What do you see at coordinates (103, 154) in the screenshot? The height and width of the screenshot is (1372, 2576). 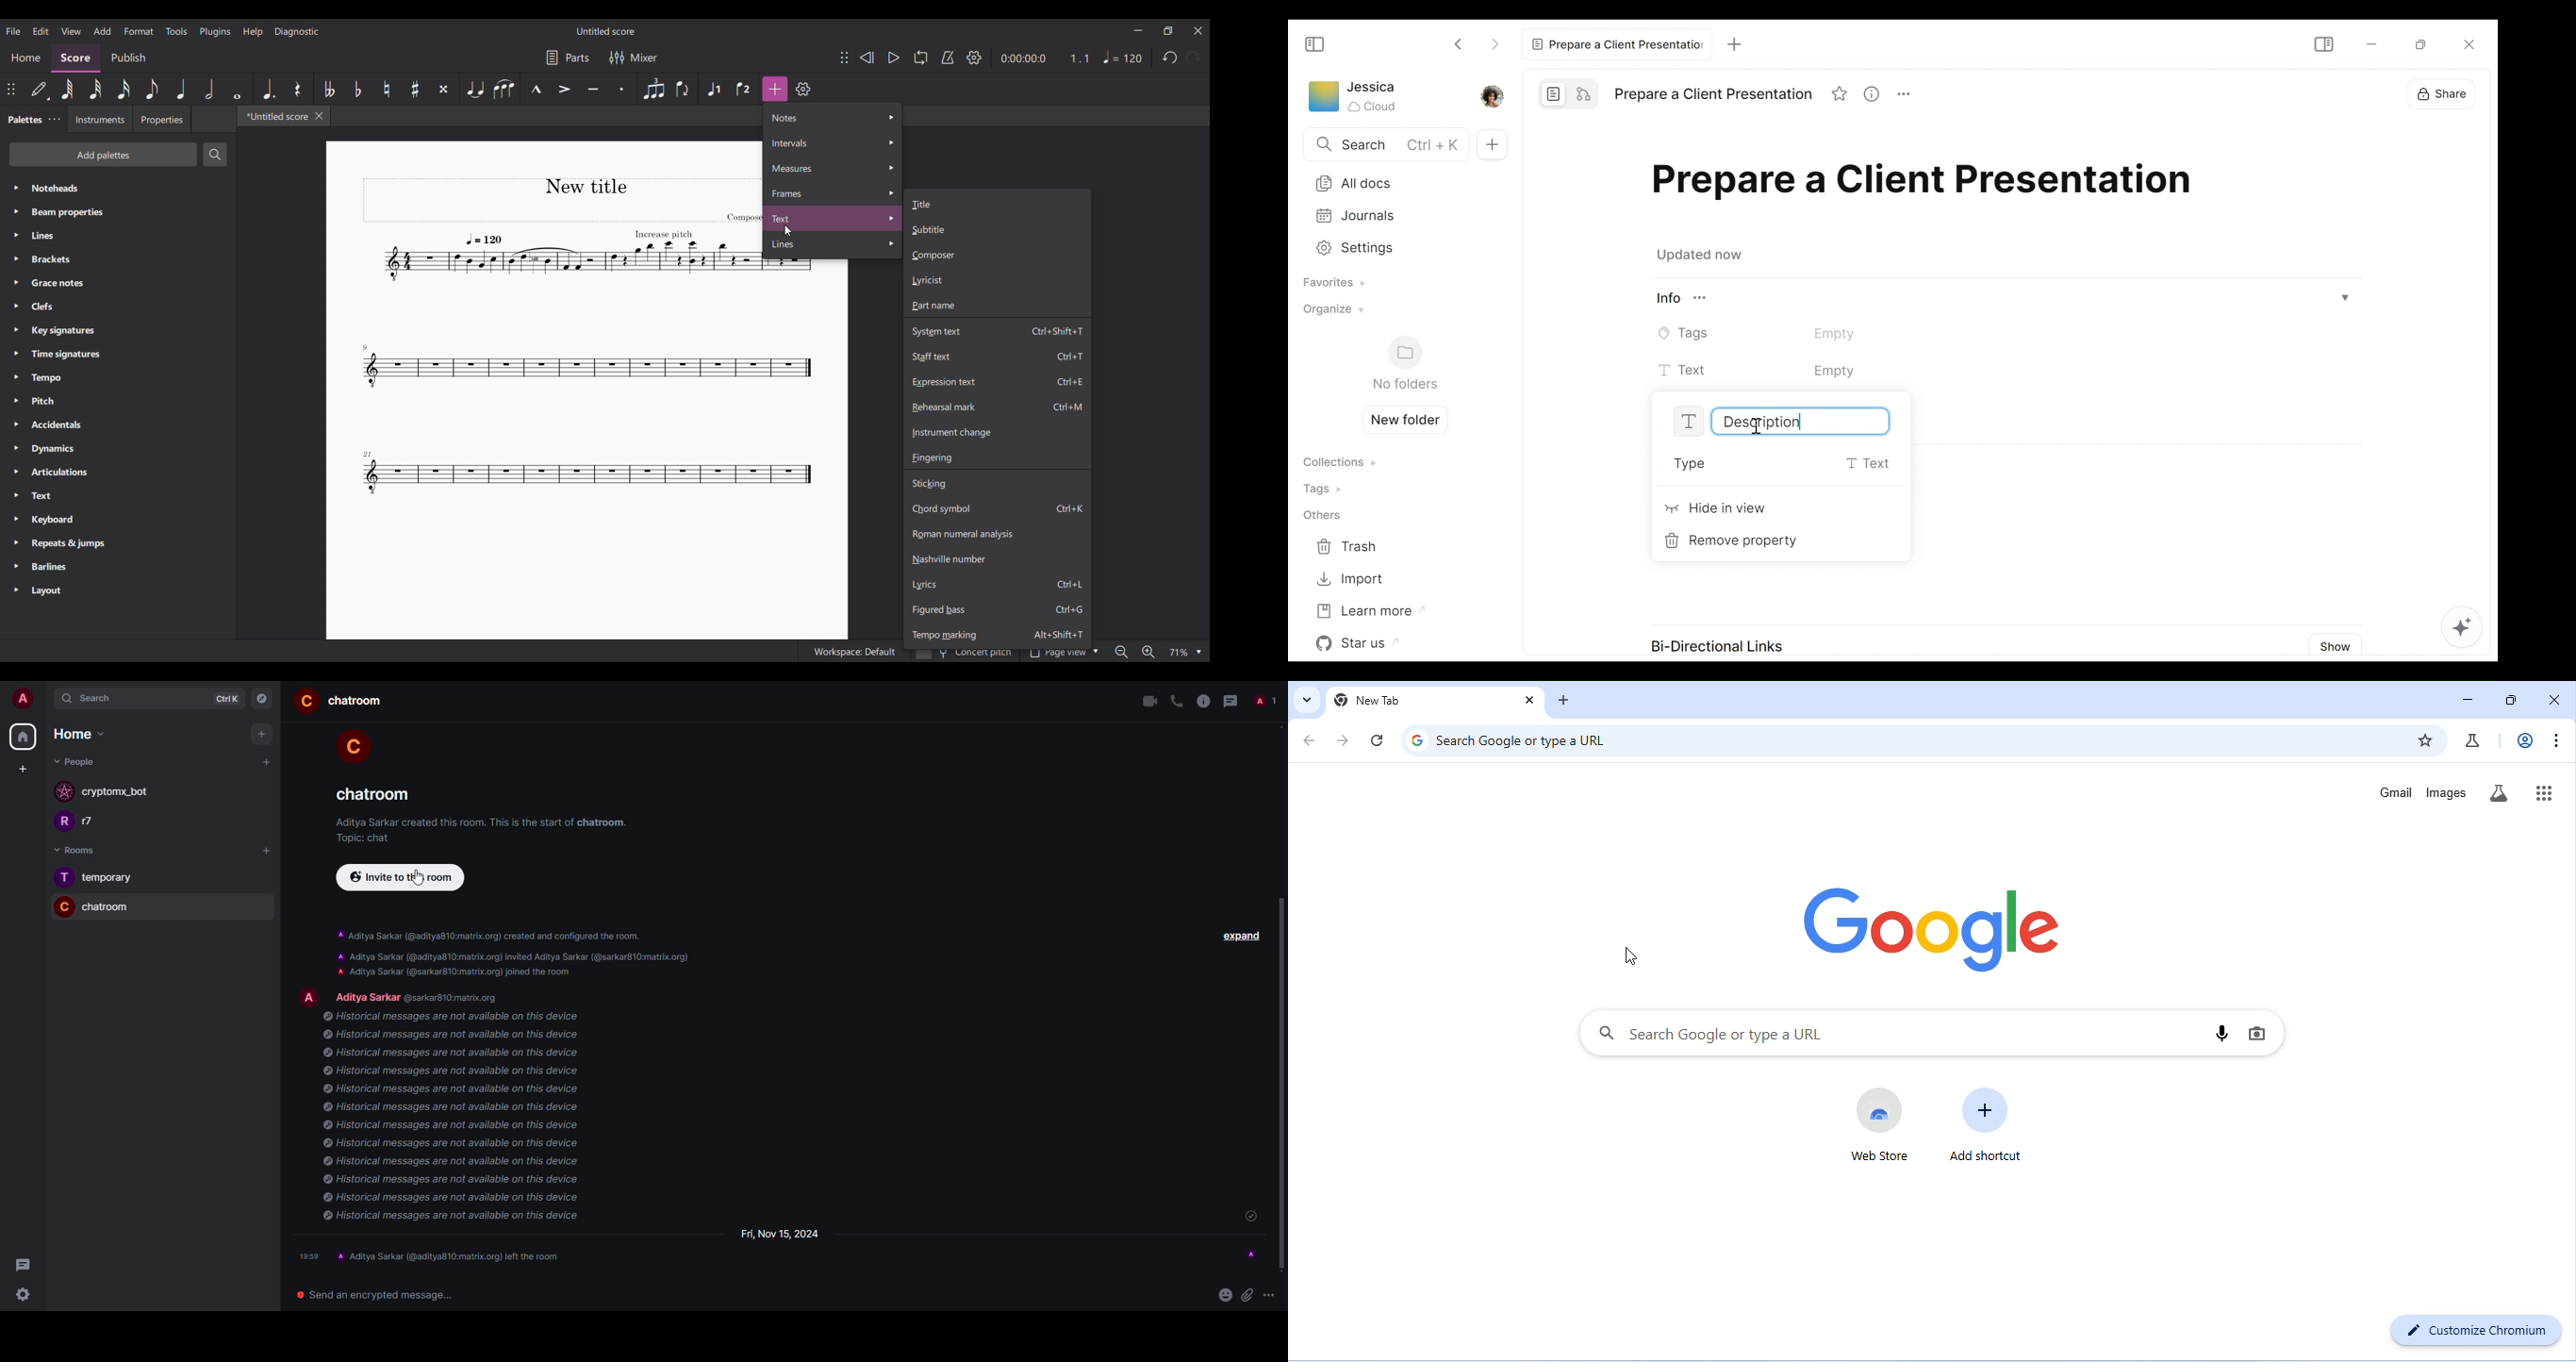 I see `Add palettes` at bounding box center [103, 154].